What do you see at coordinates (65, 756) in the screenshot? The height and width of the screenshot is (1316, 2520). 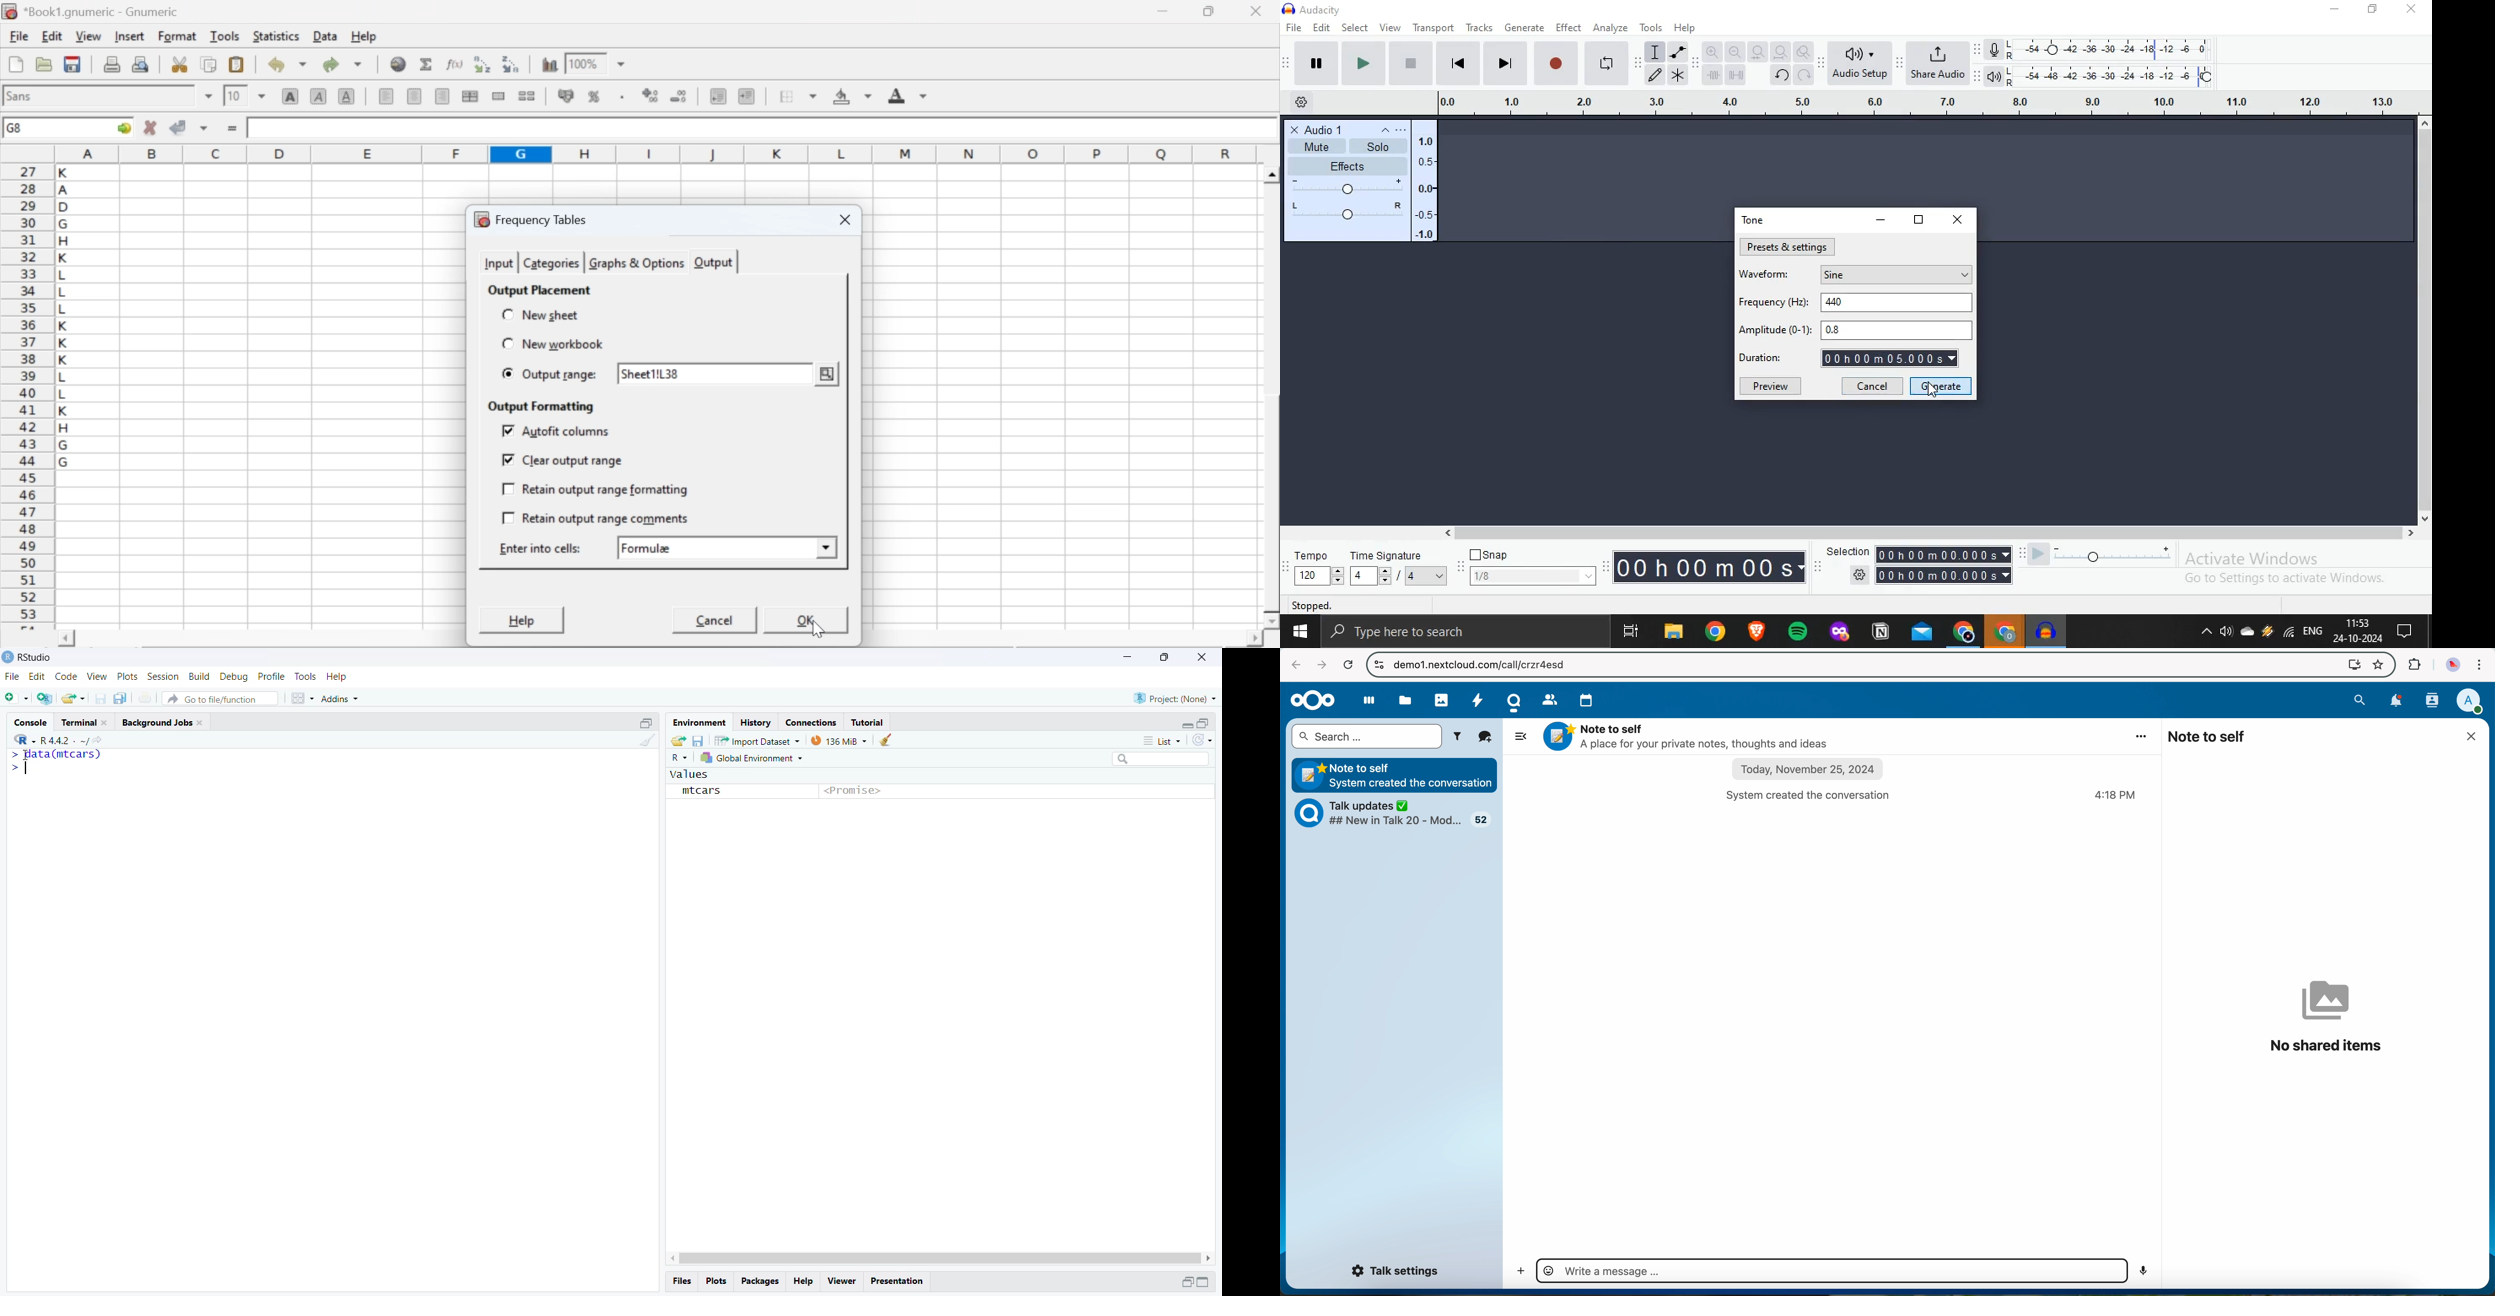 I see `- data(mtcars)` at bounding box center [65, 756].